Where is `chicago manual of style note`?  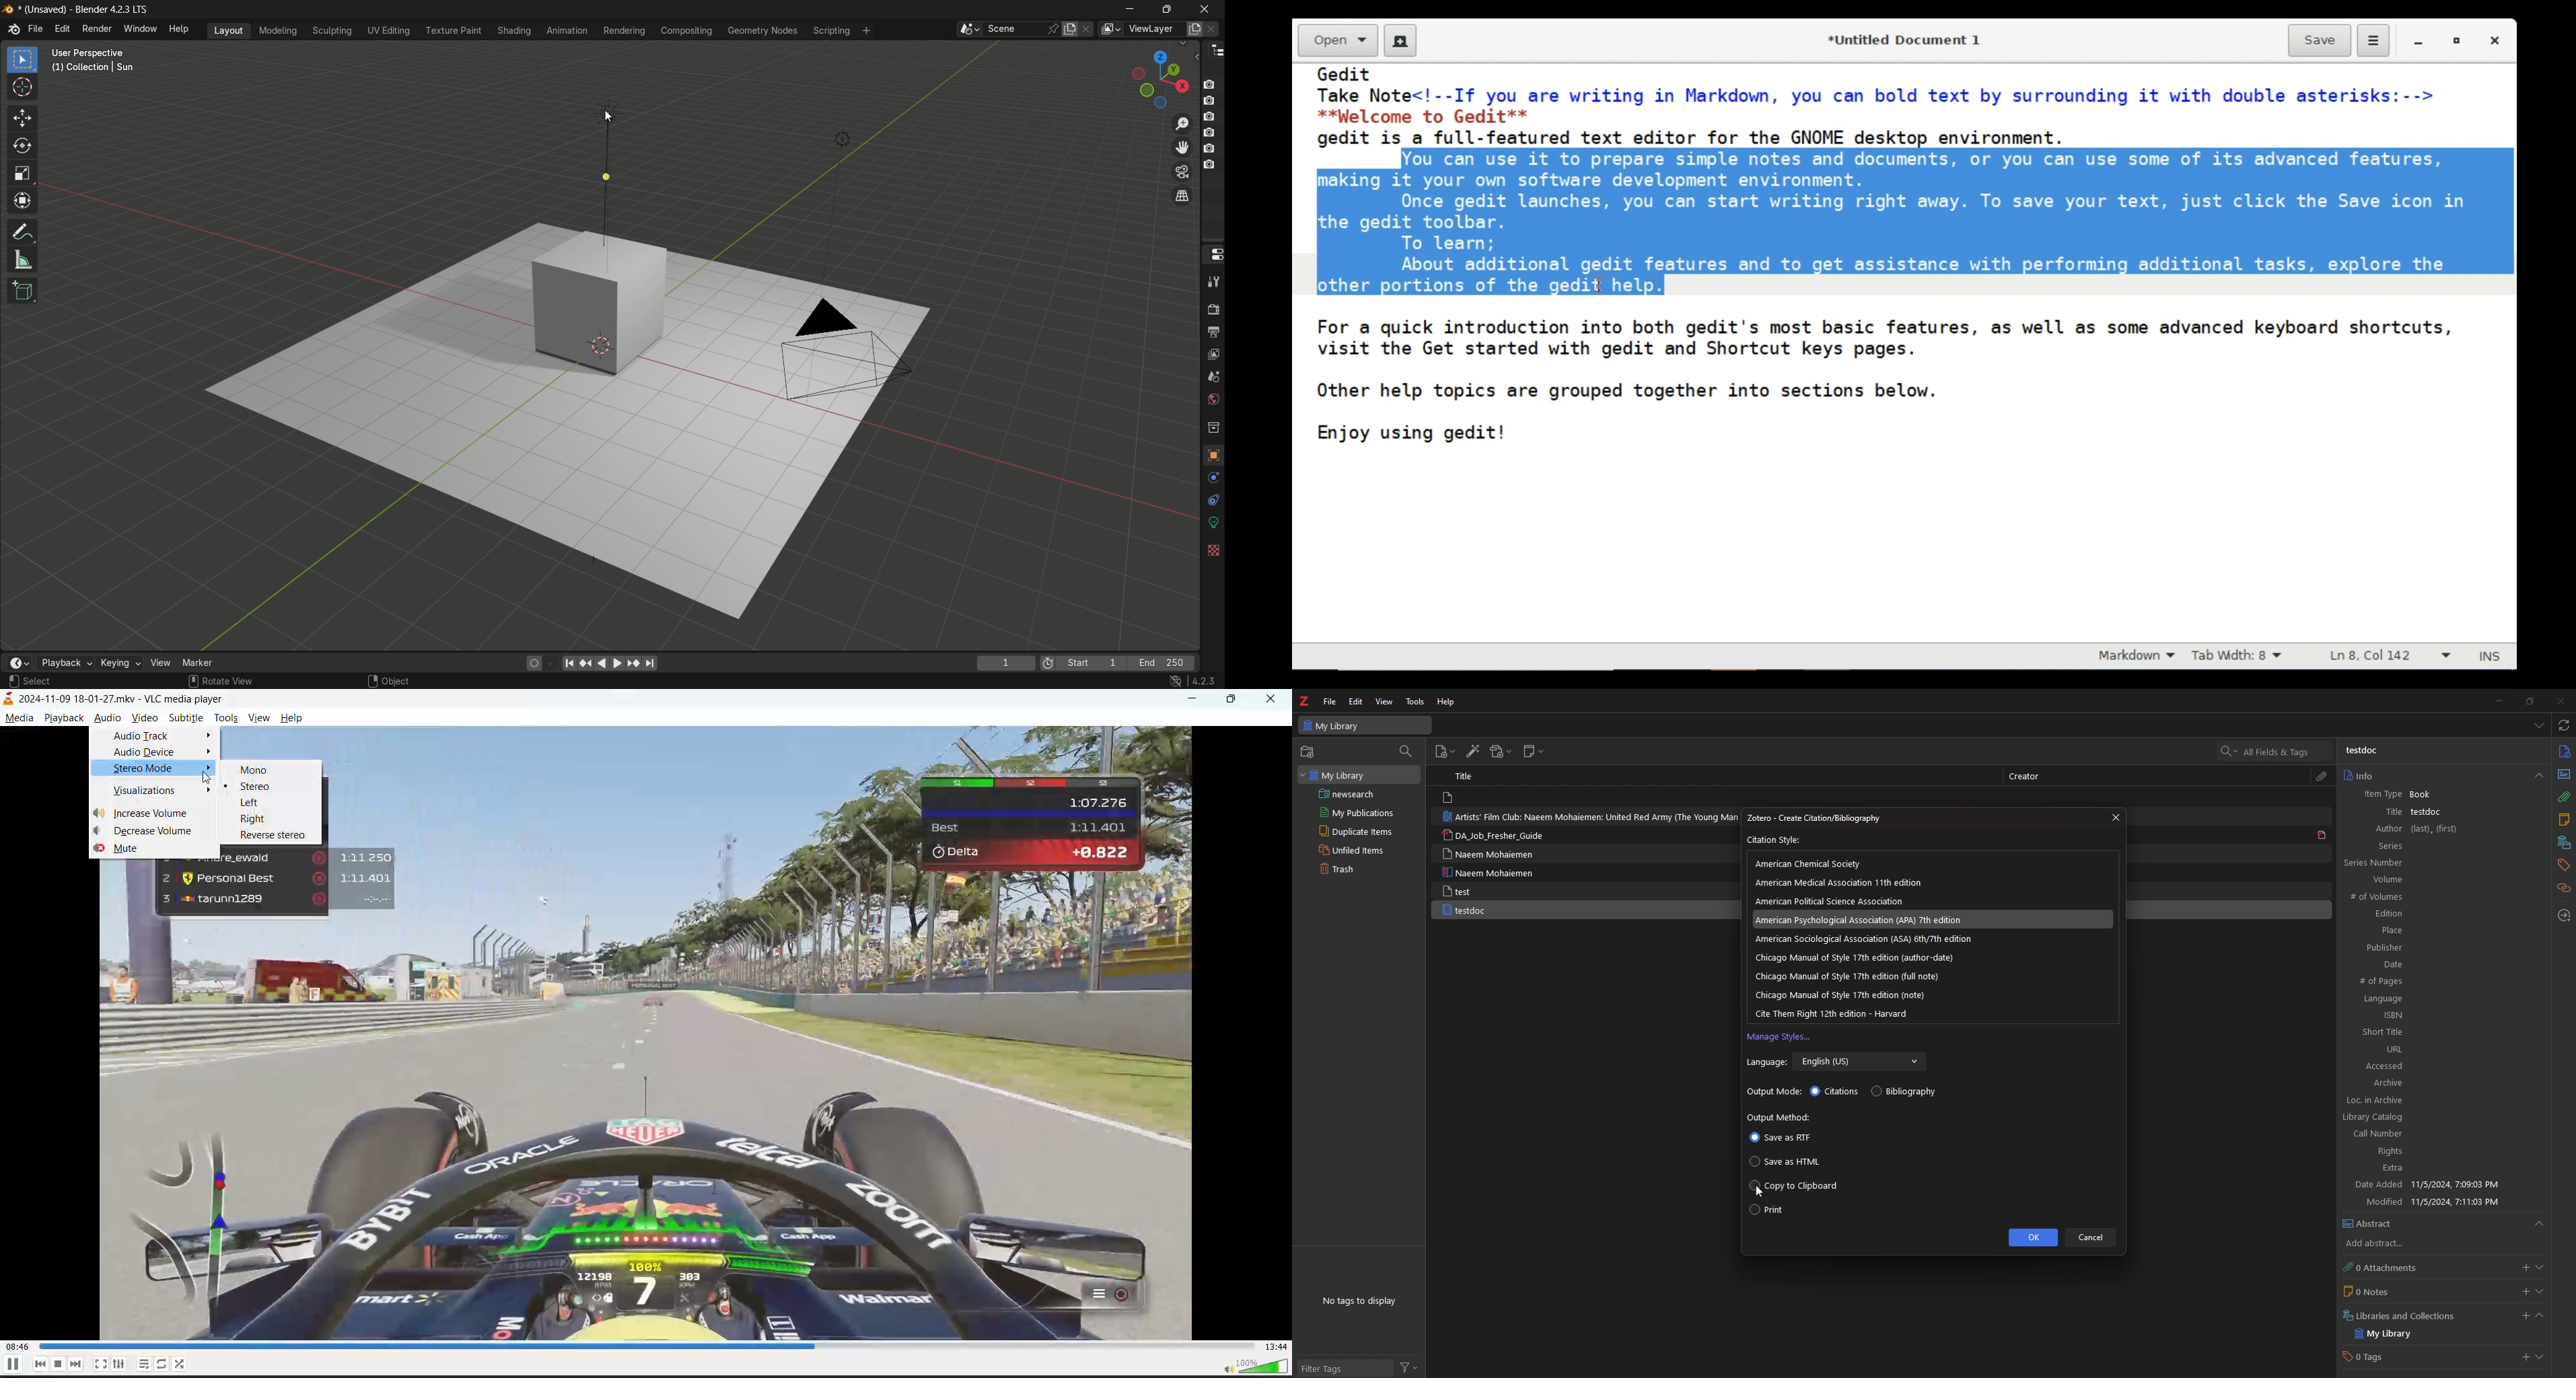
chicago manual of style note is located at coordinates (1841, 995).